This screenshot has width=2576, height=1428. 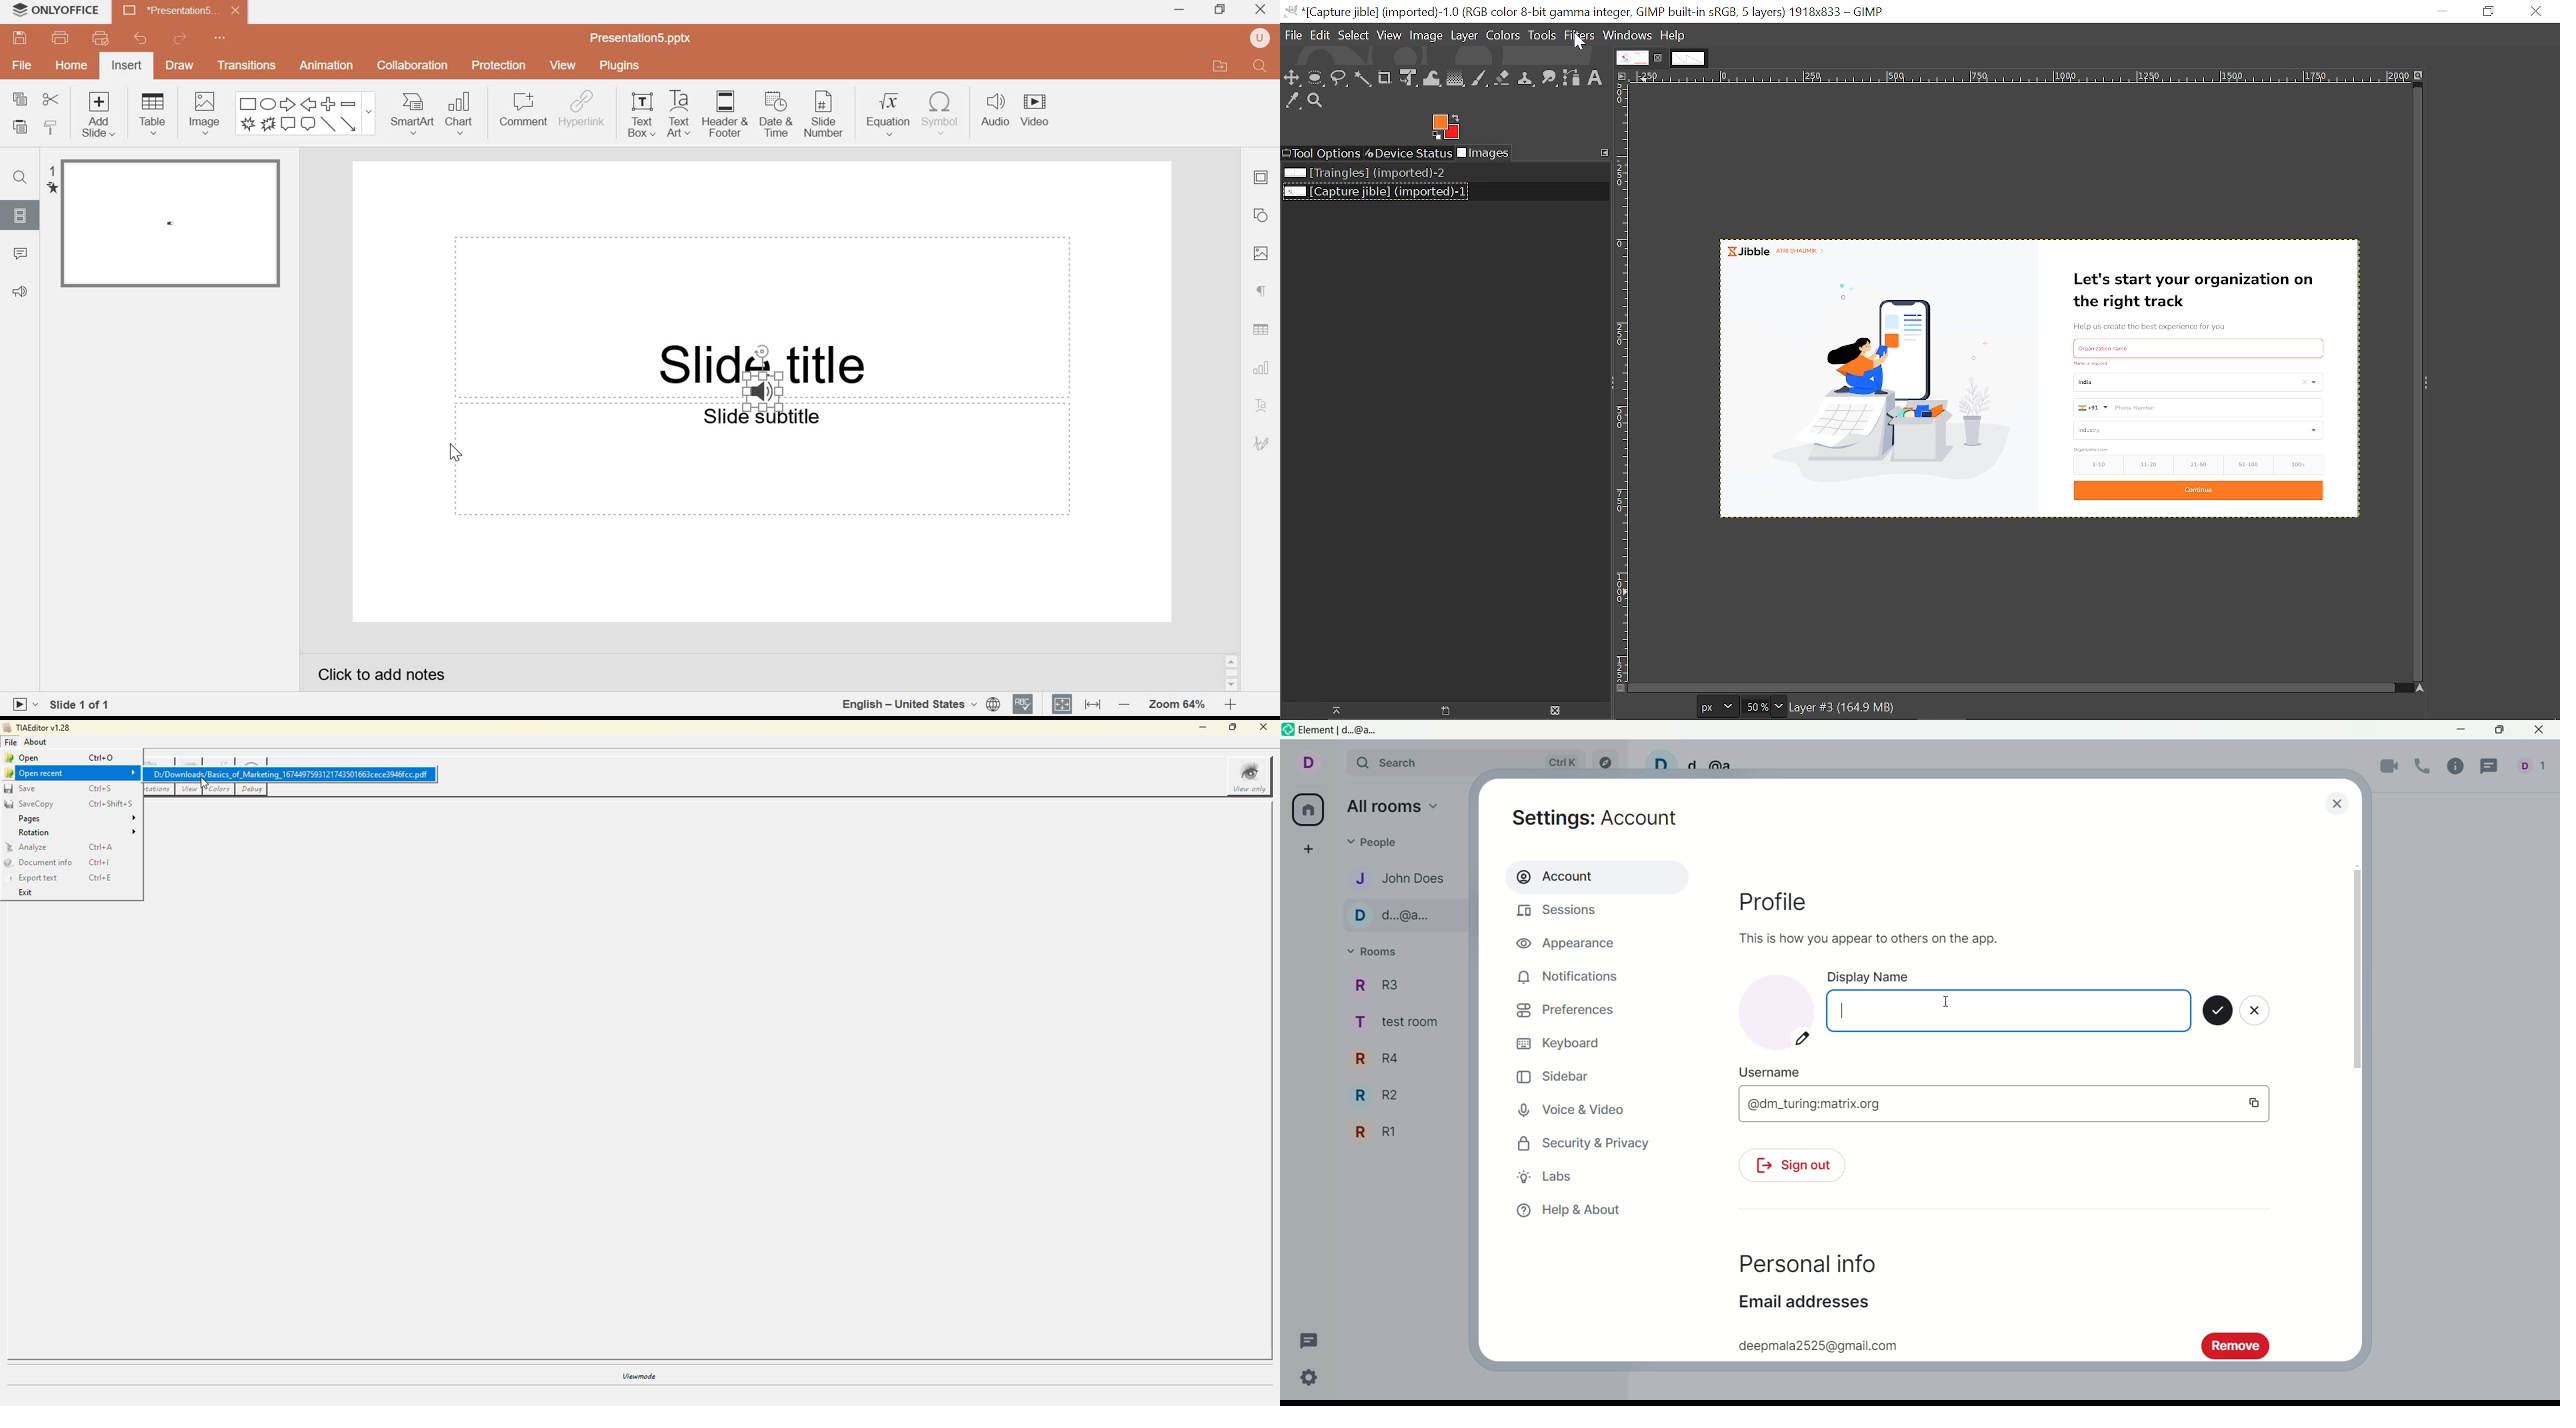 What do you see at coordinates (727, 115) in the screenshot?
I see `Header & Footer` at bounding box center [727, 115].